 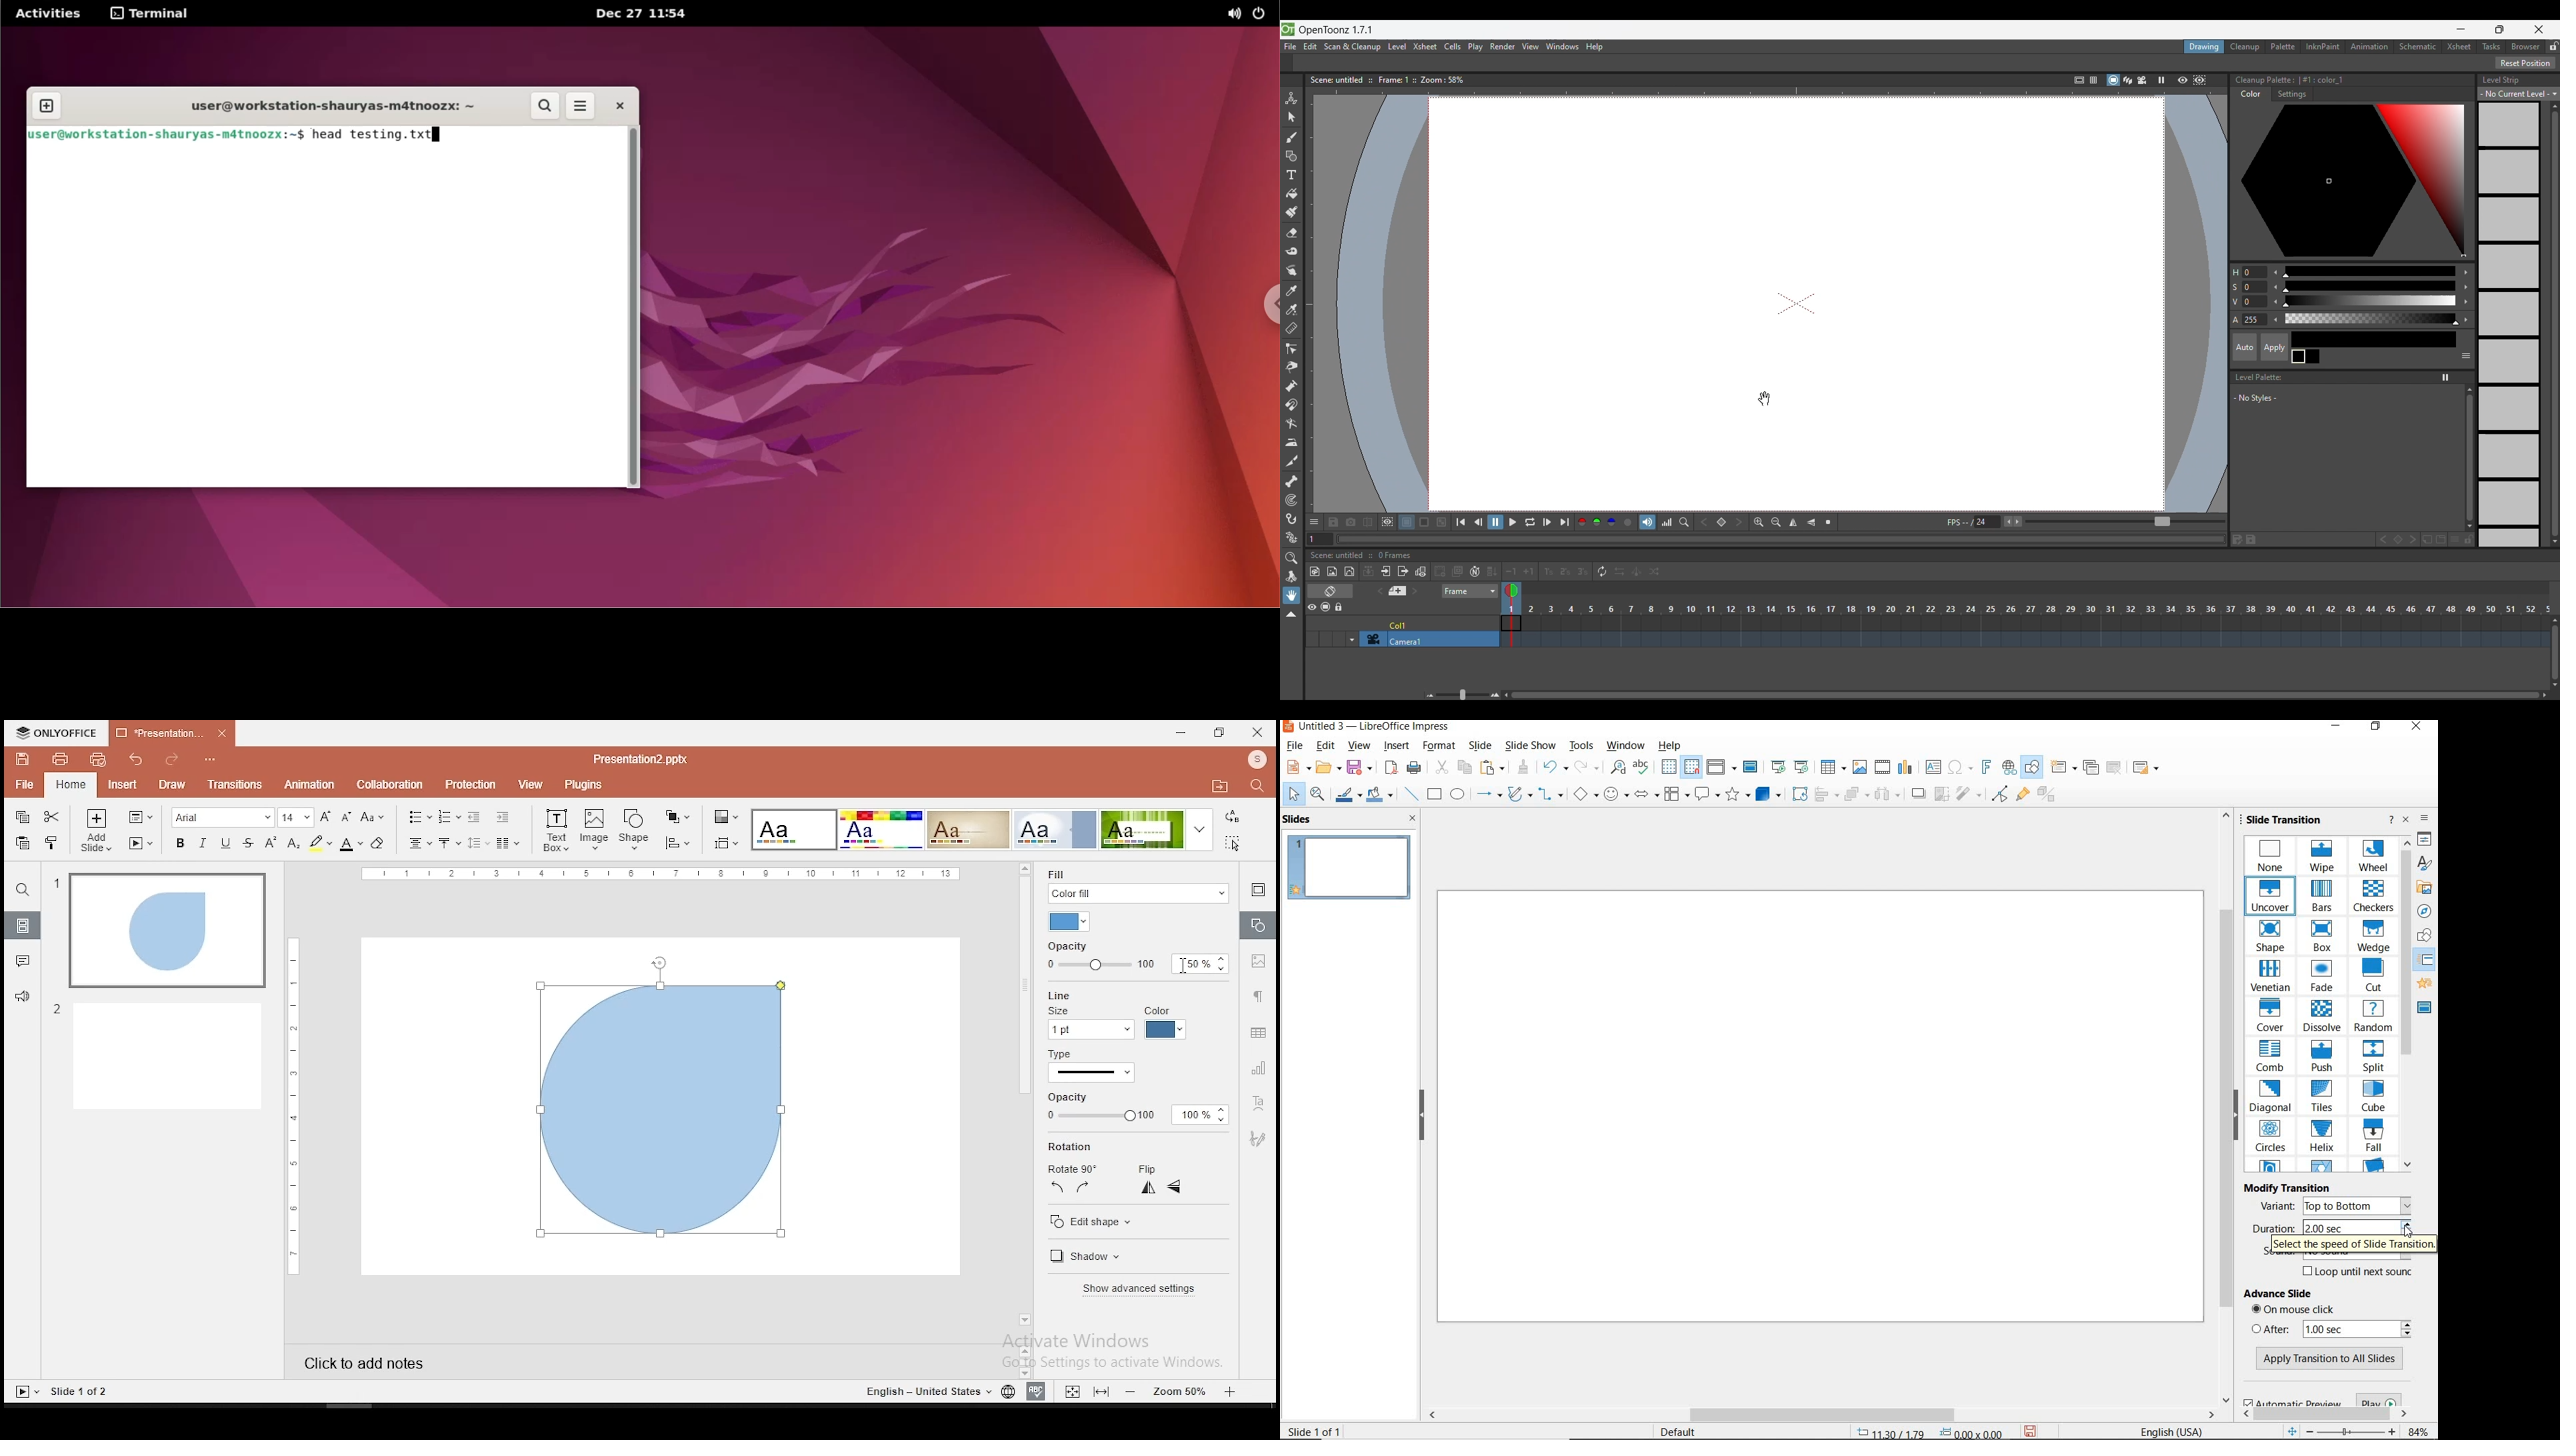 What do you see at coordinates (1884, 767) in the screenshot?
I see `INSERT AUDIO OR VIDEO` at bounding box center [1884, 767].